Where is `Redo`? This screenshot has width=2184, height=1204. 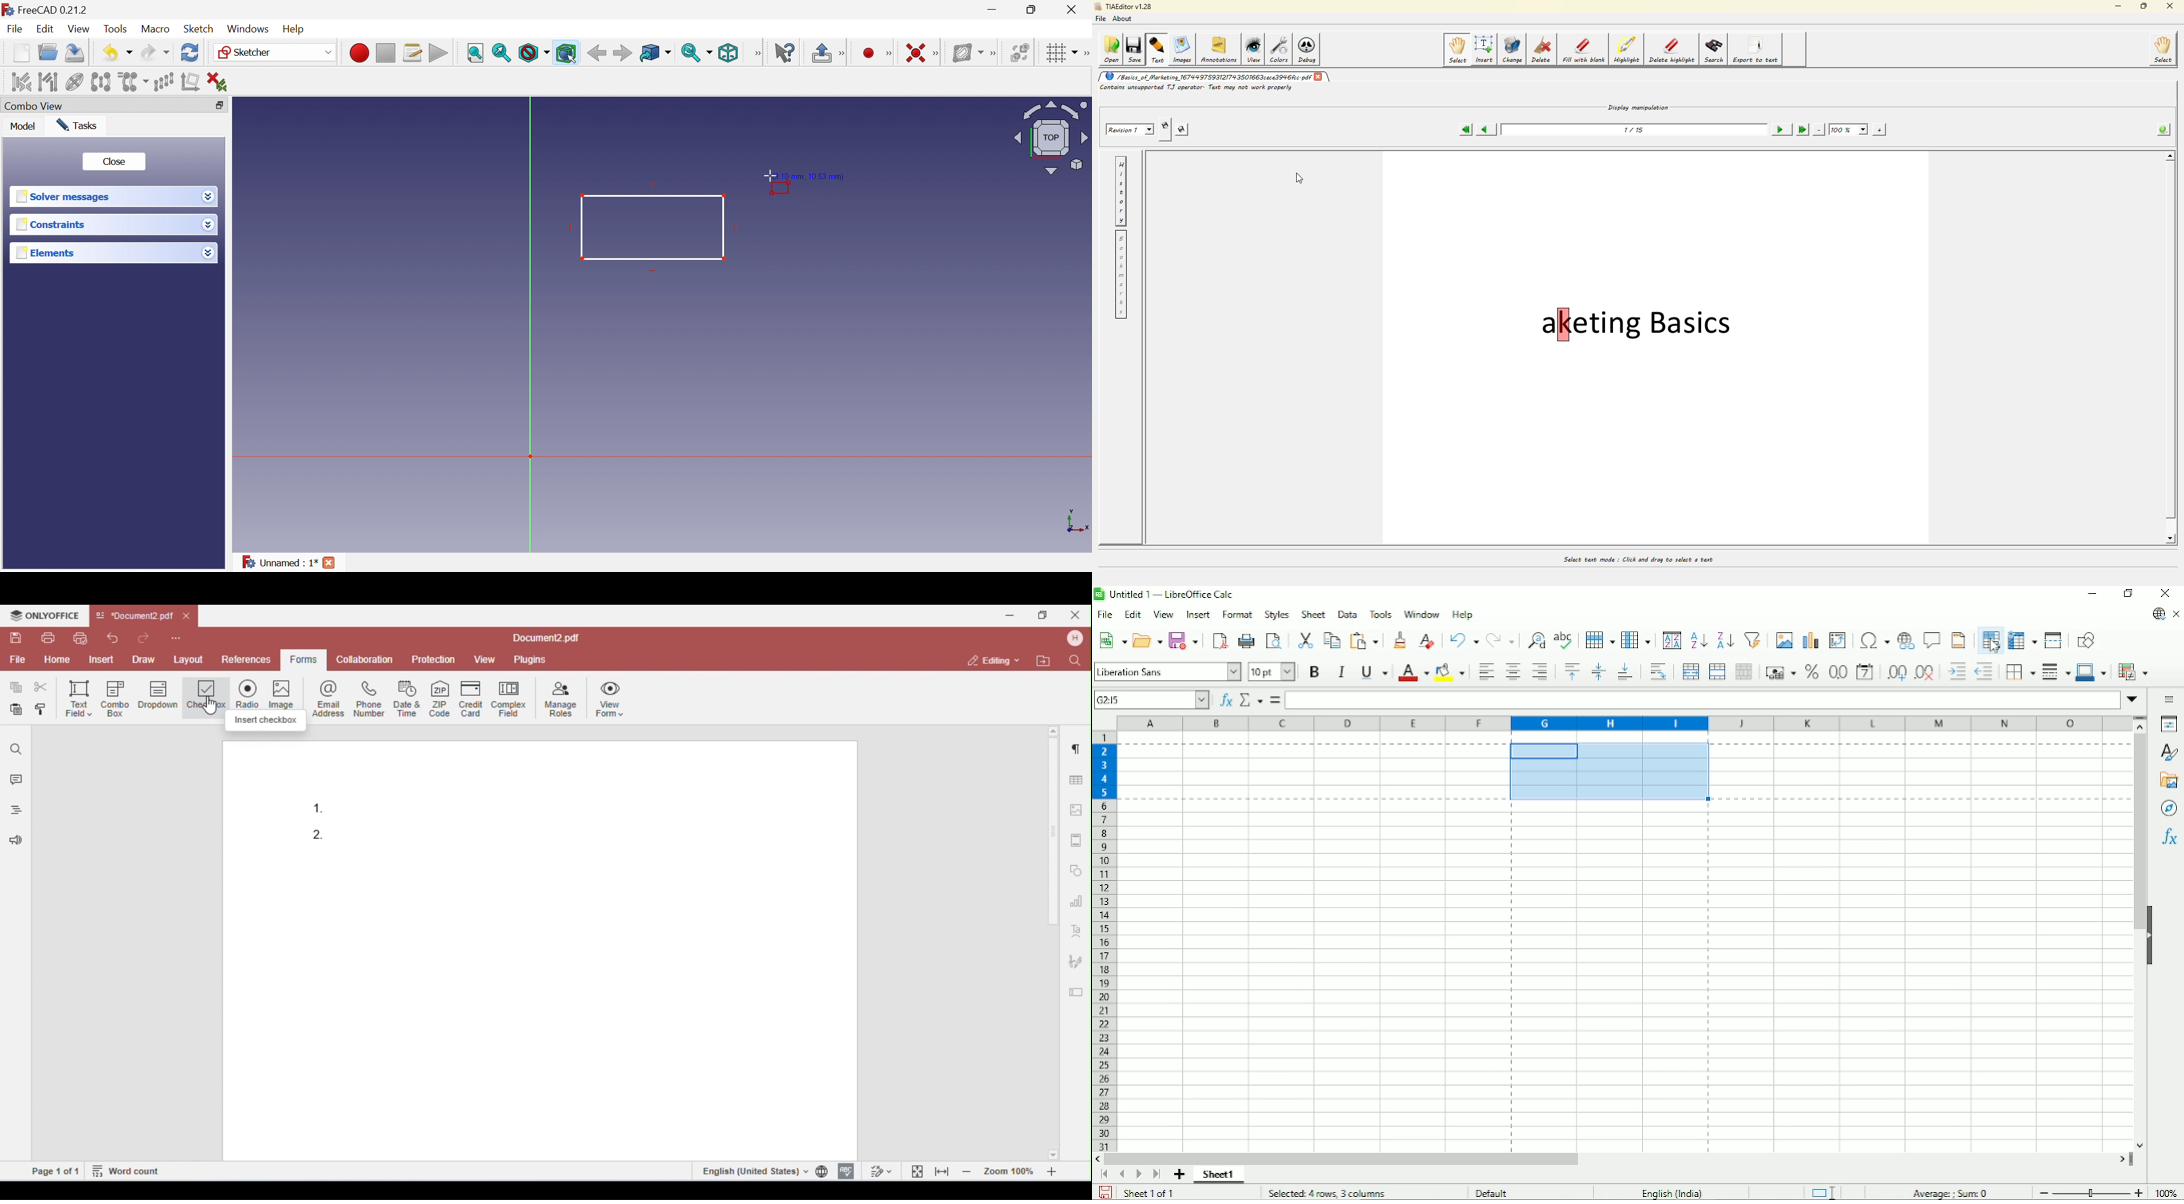
Redo is located at coordinates (154, 52).